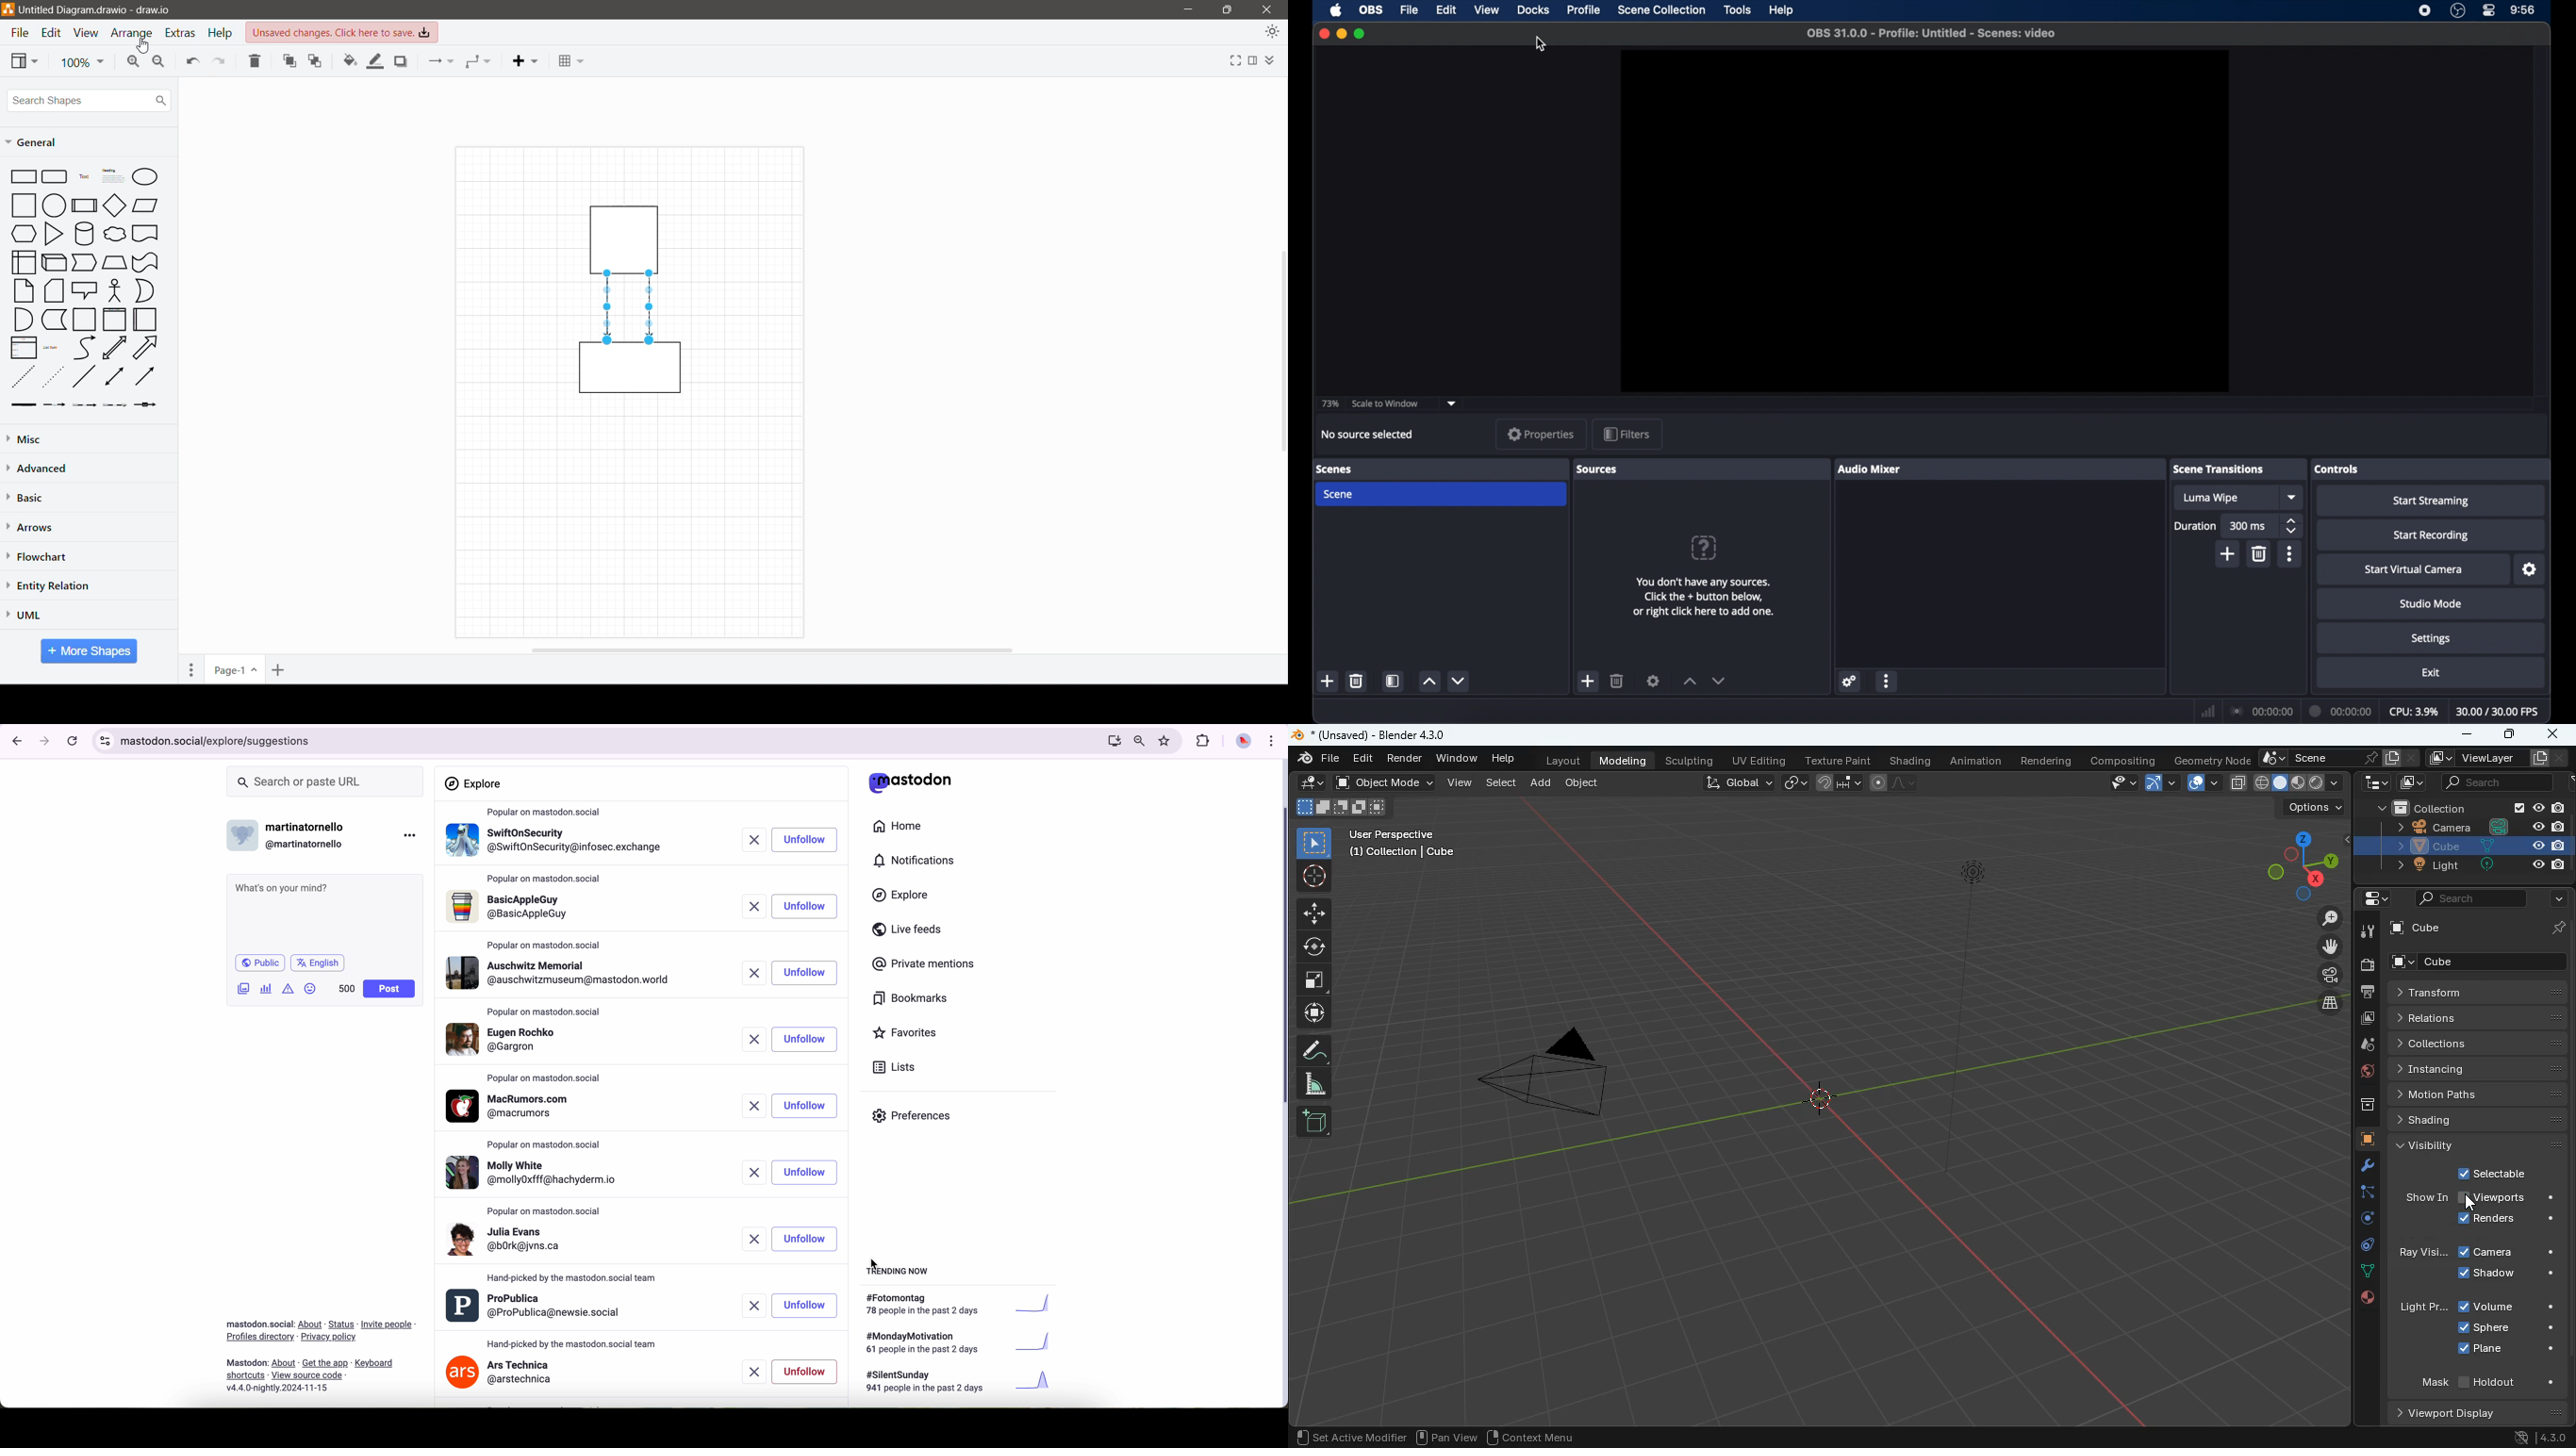 The width and height of the screenshot is (2576, 1456). What do you see at coordinates (1336, 10) in the screenshot?
I see `apple icon` at bounding box center [1336, 10].